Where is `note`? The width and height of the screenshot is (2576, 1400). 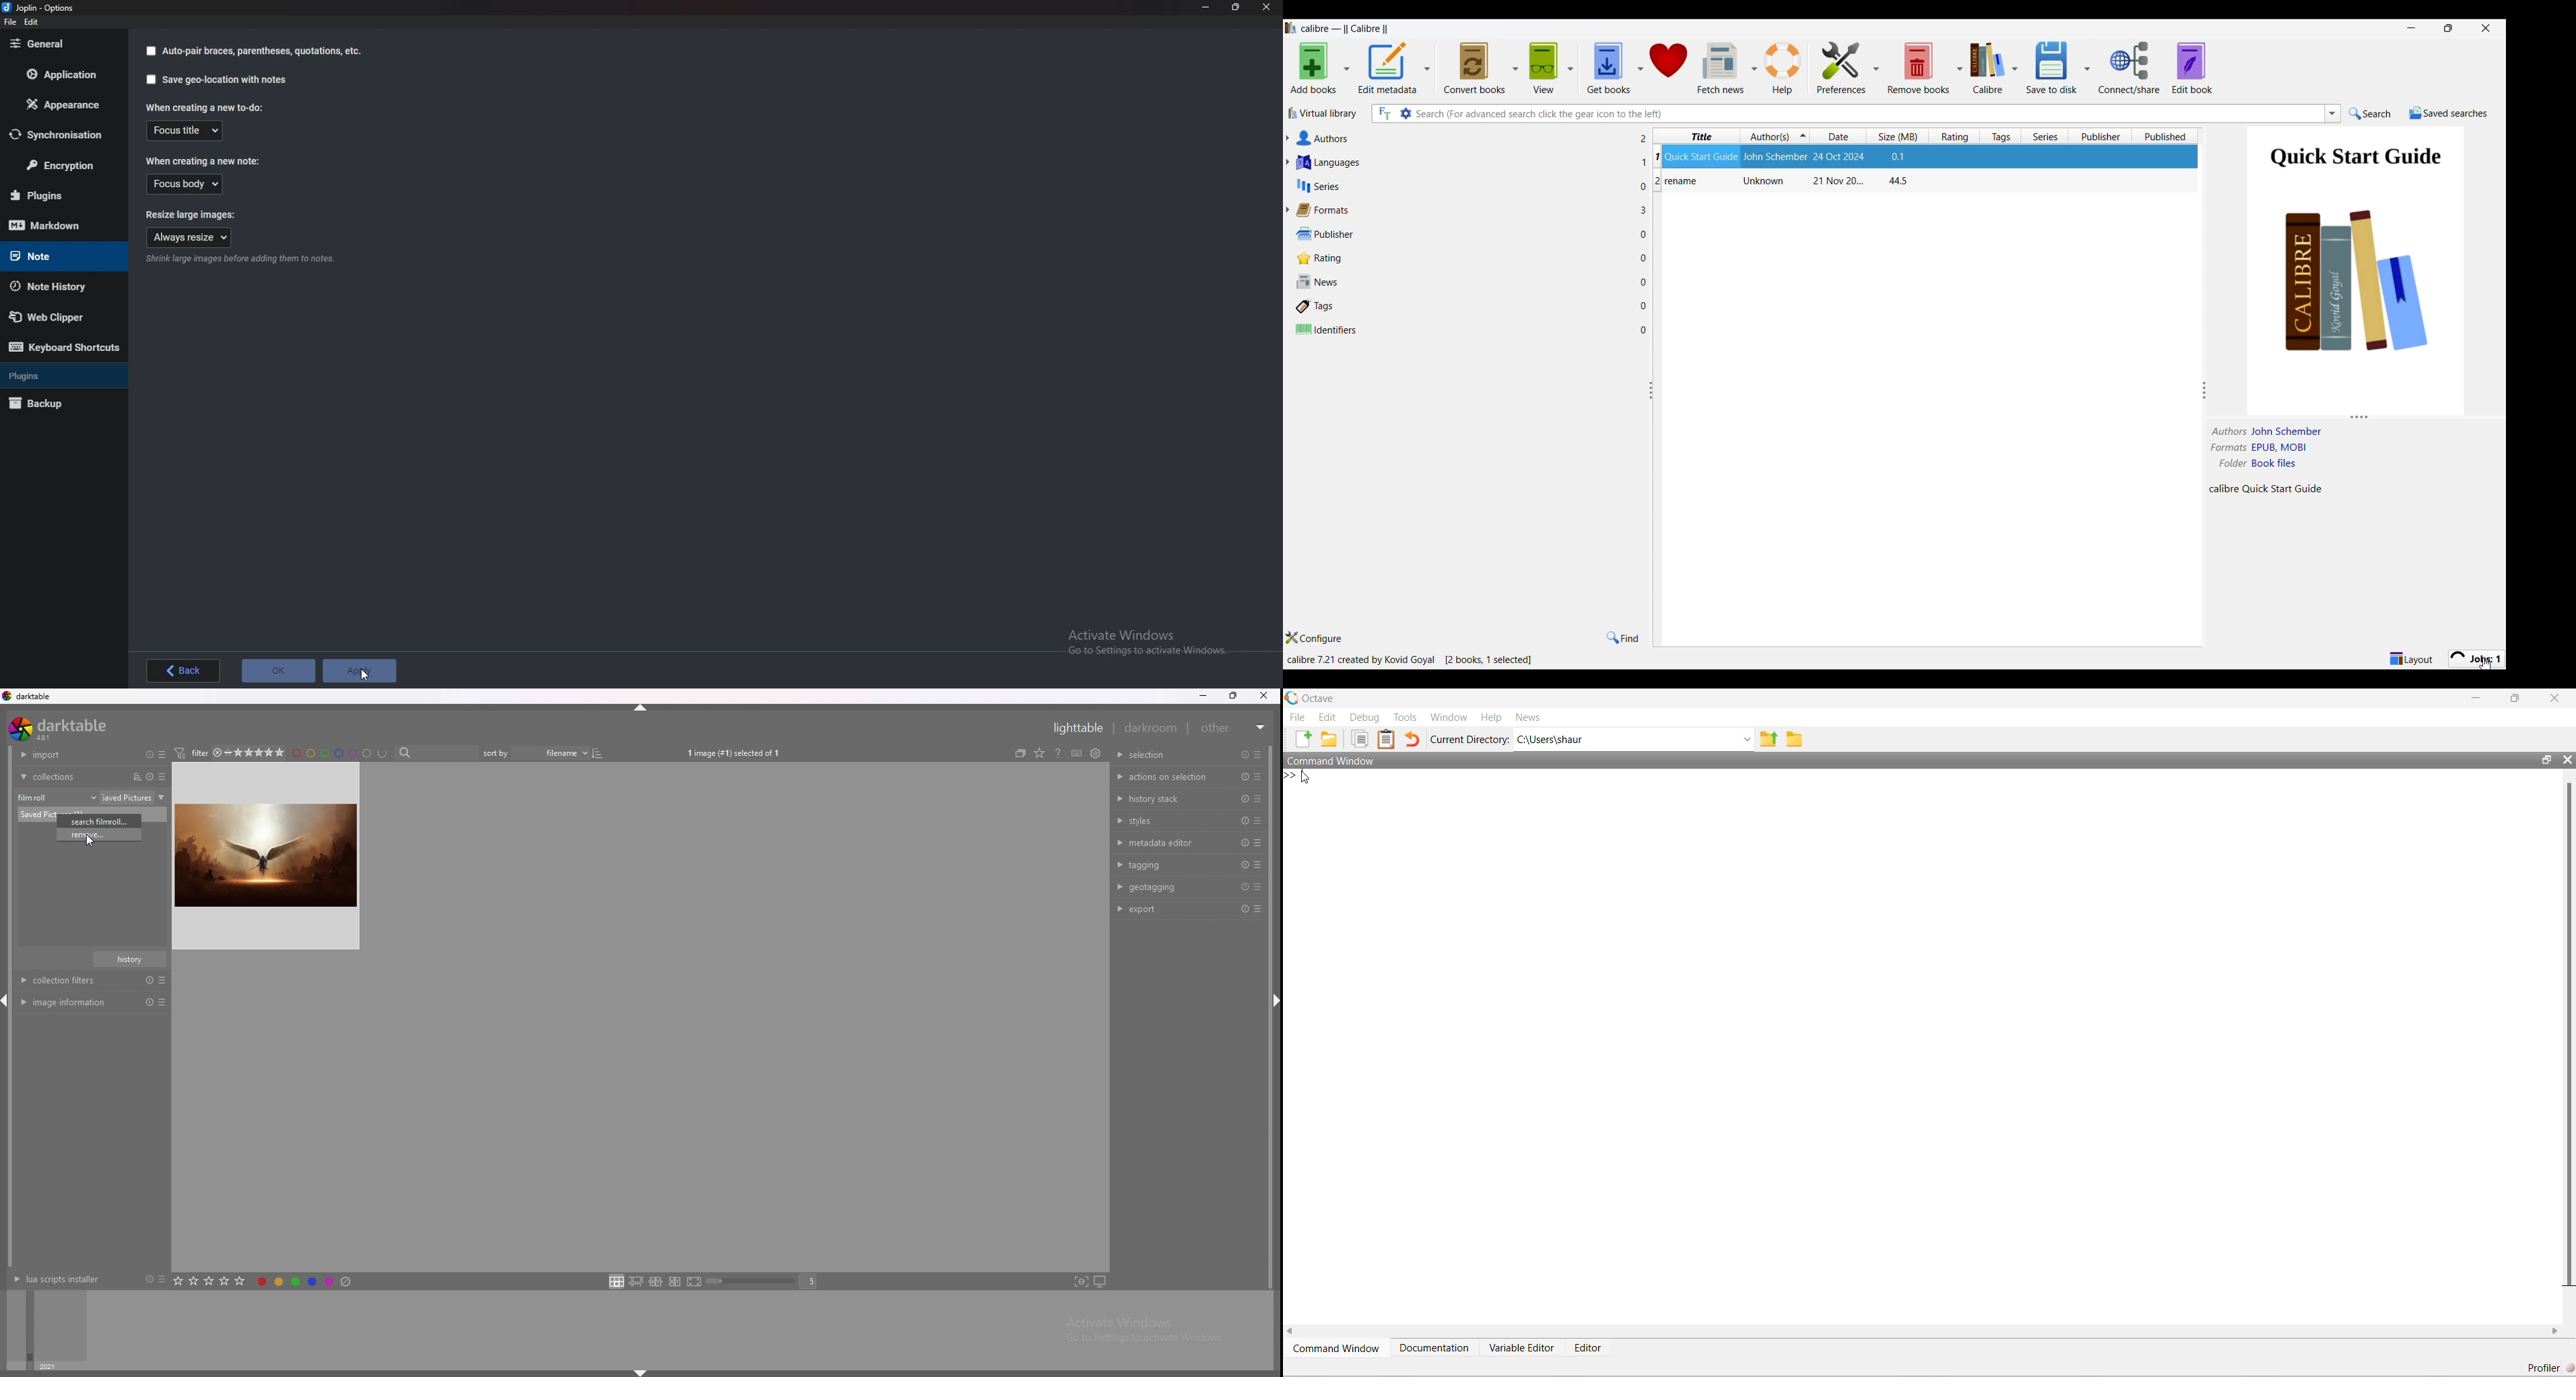 note is located at coordinates (54, 256).